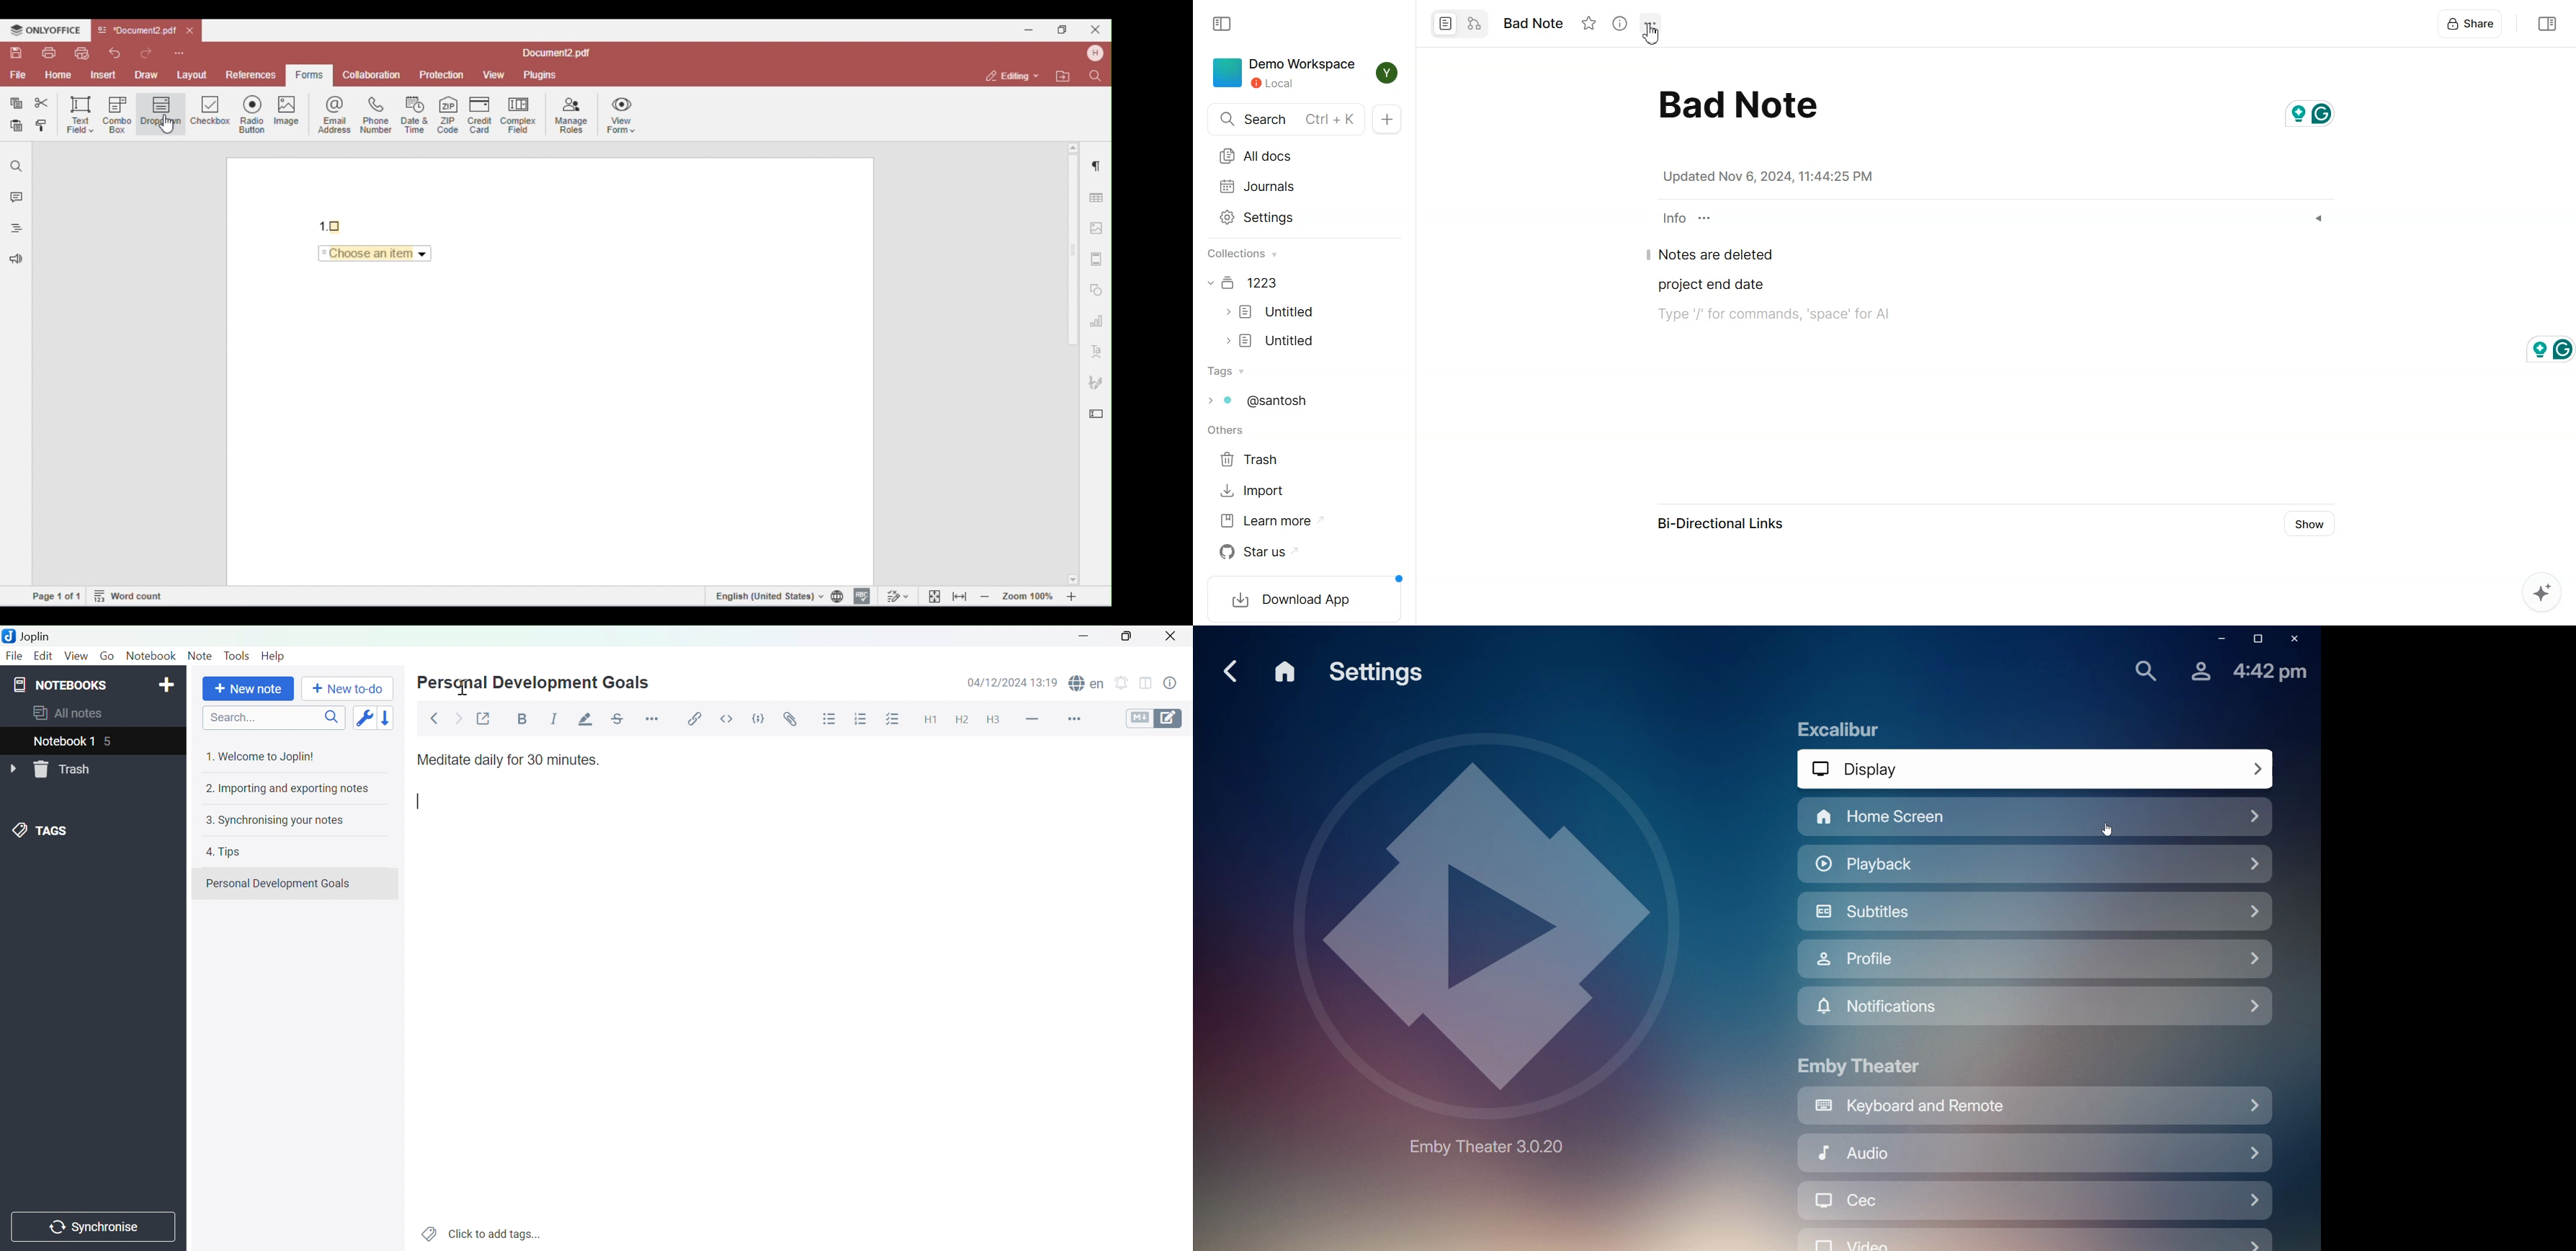 The image size is (2576, 1260). I want to click on Personal Development Goals, so click(540, 682).